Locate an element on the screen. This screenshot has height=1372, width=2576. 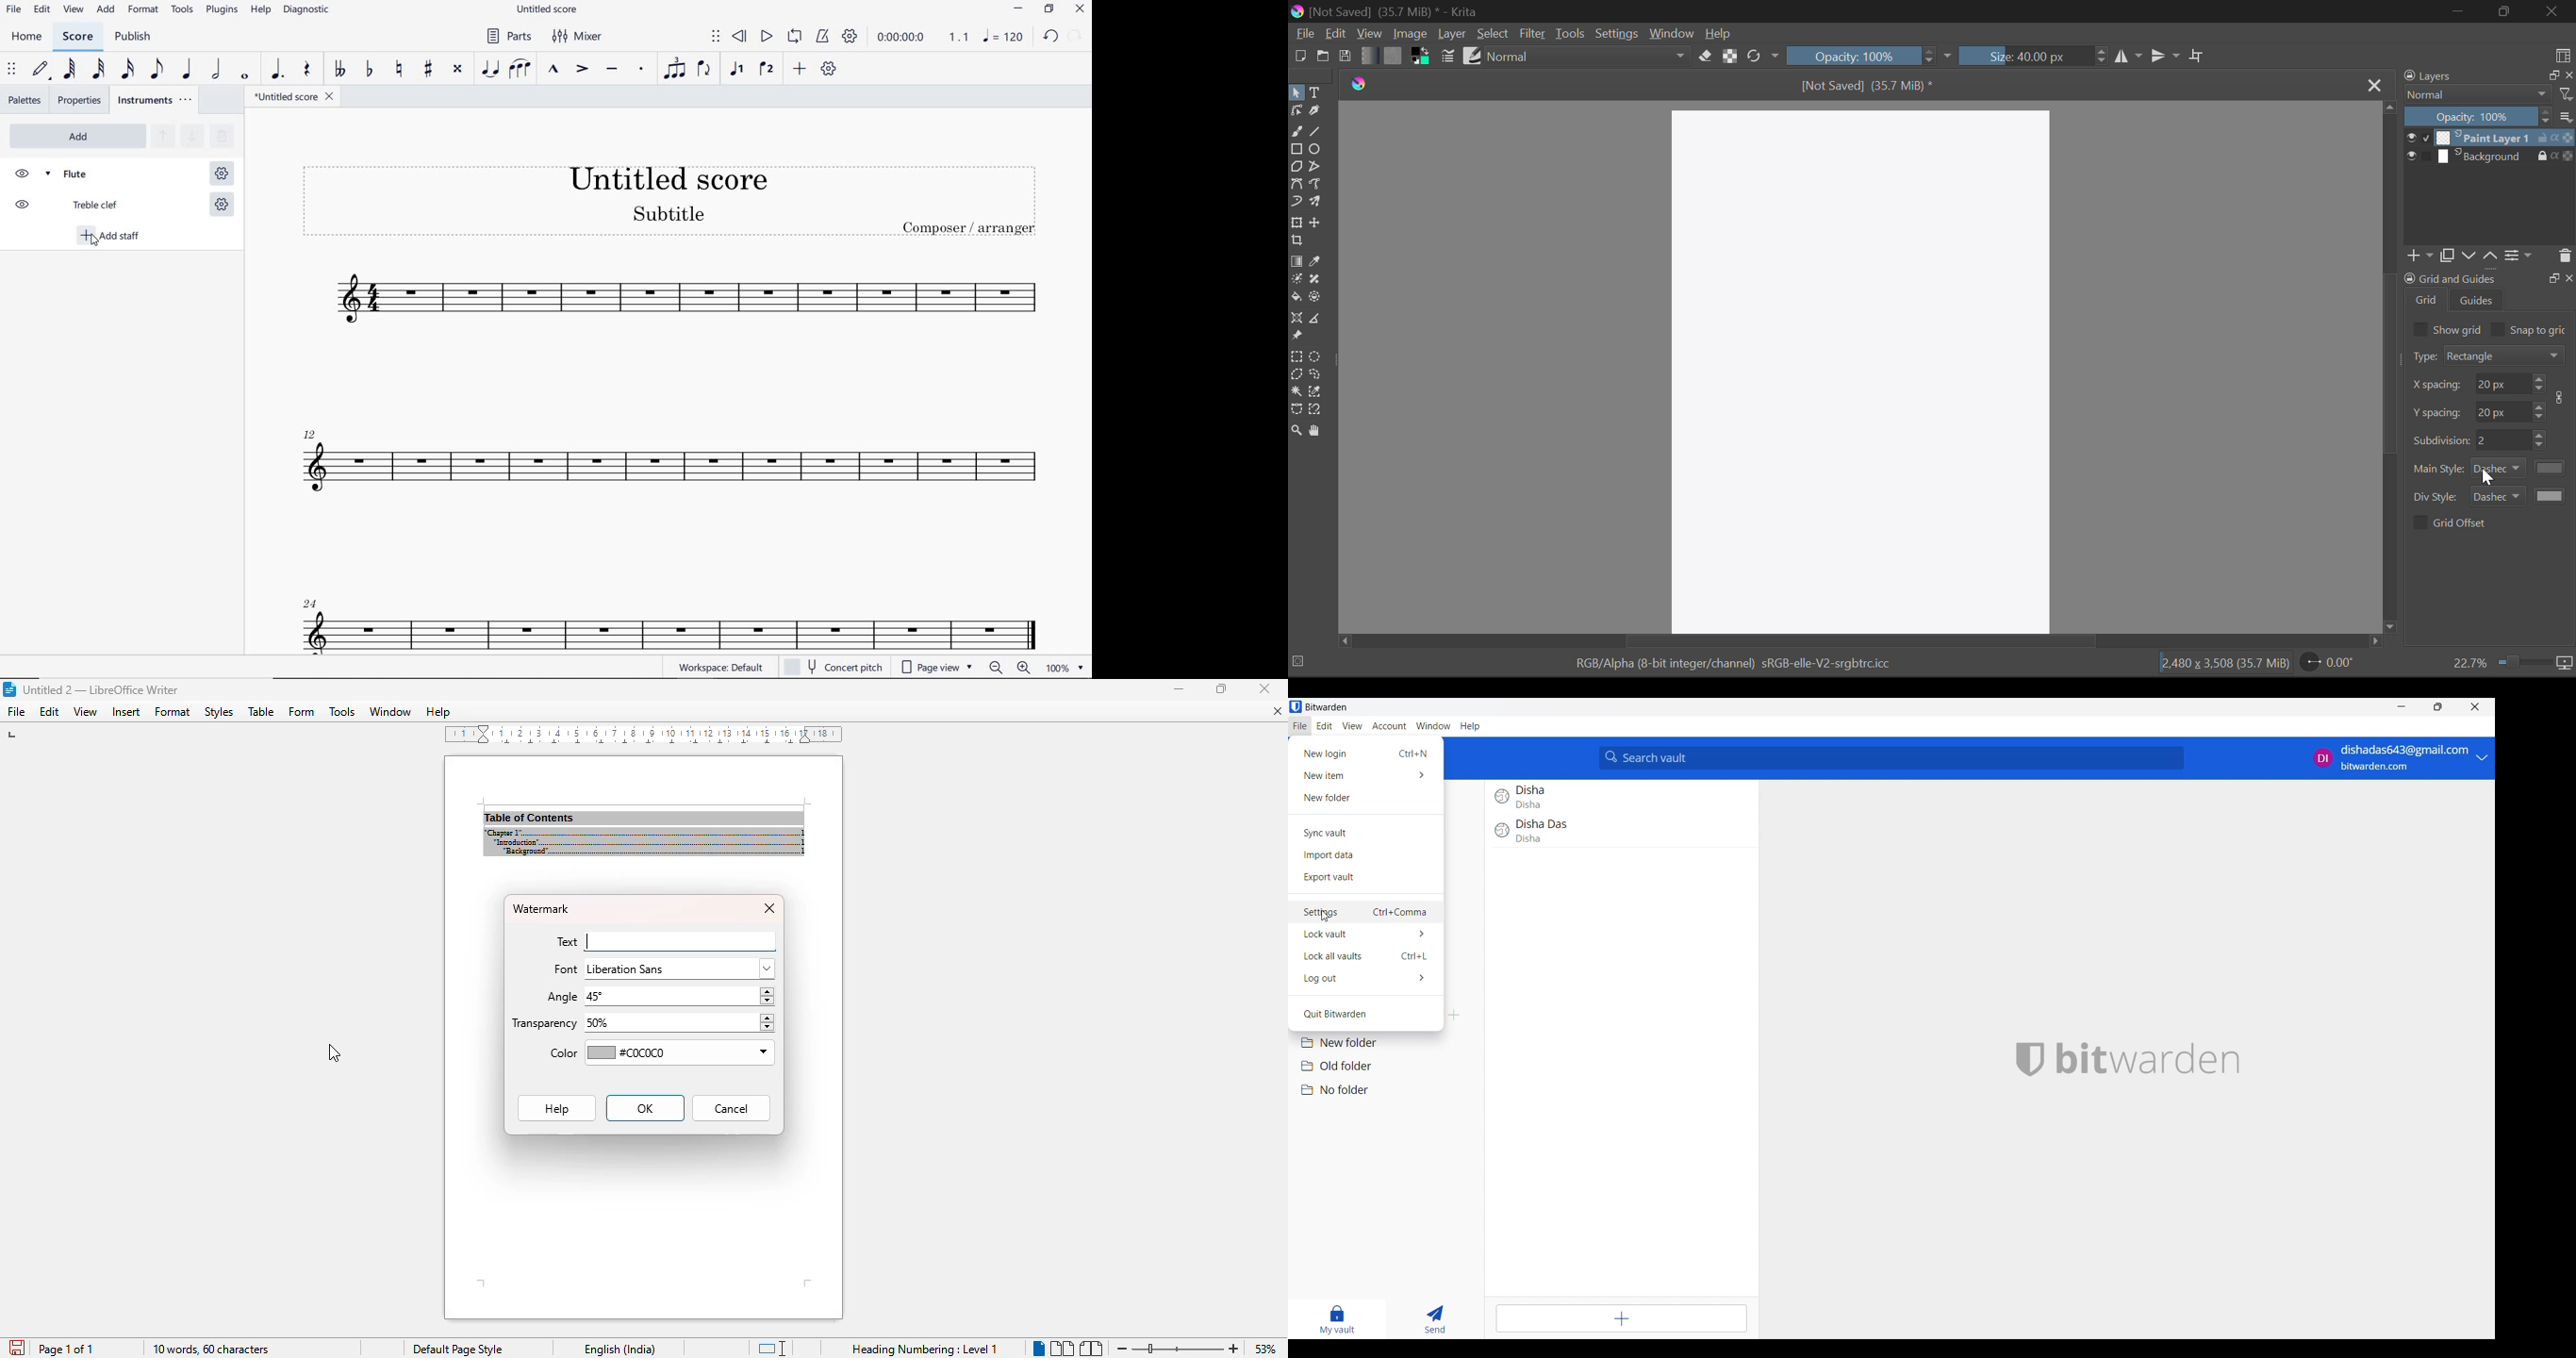
50% is located at coordinates (680, 1022).